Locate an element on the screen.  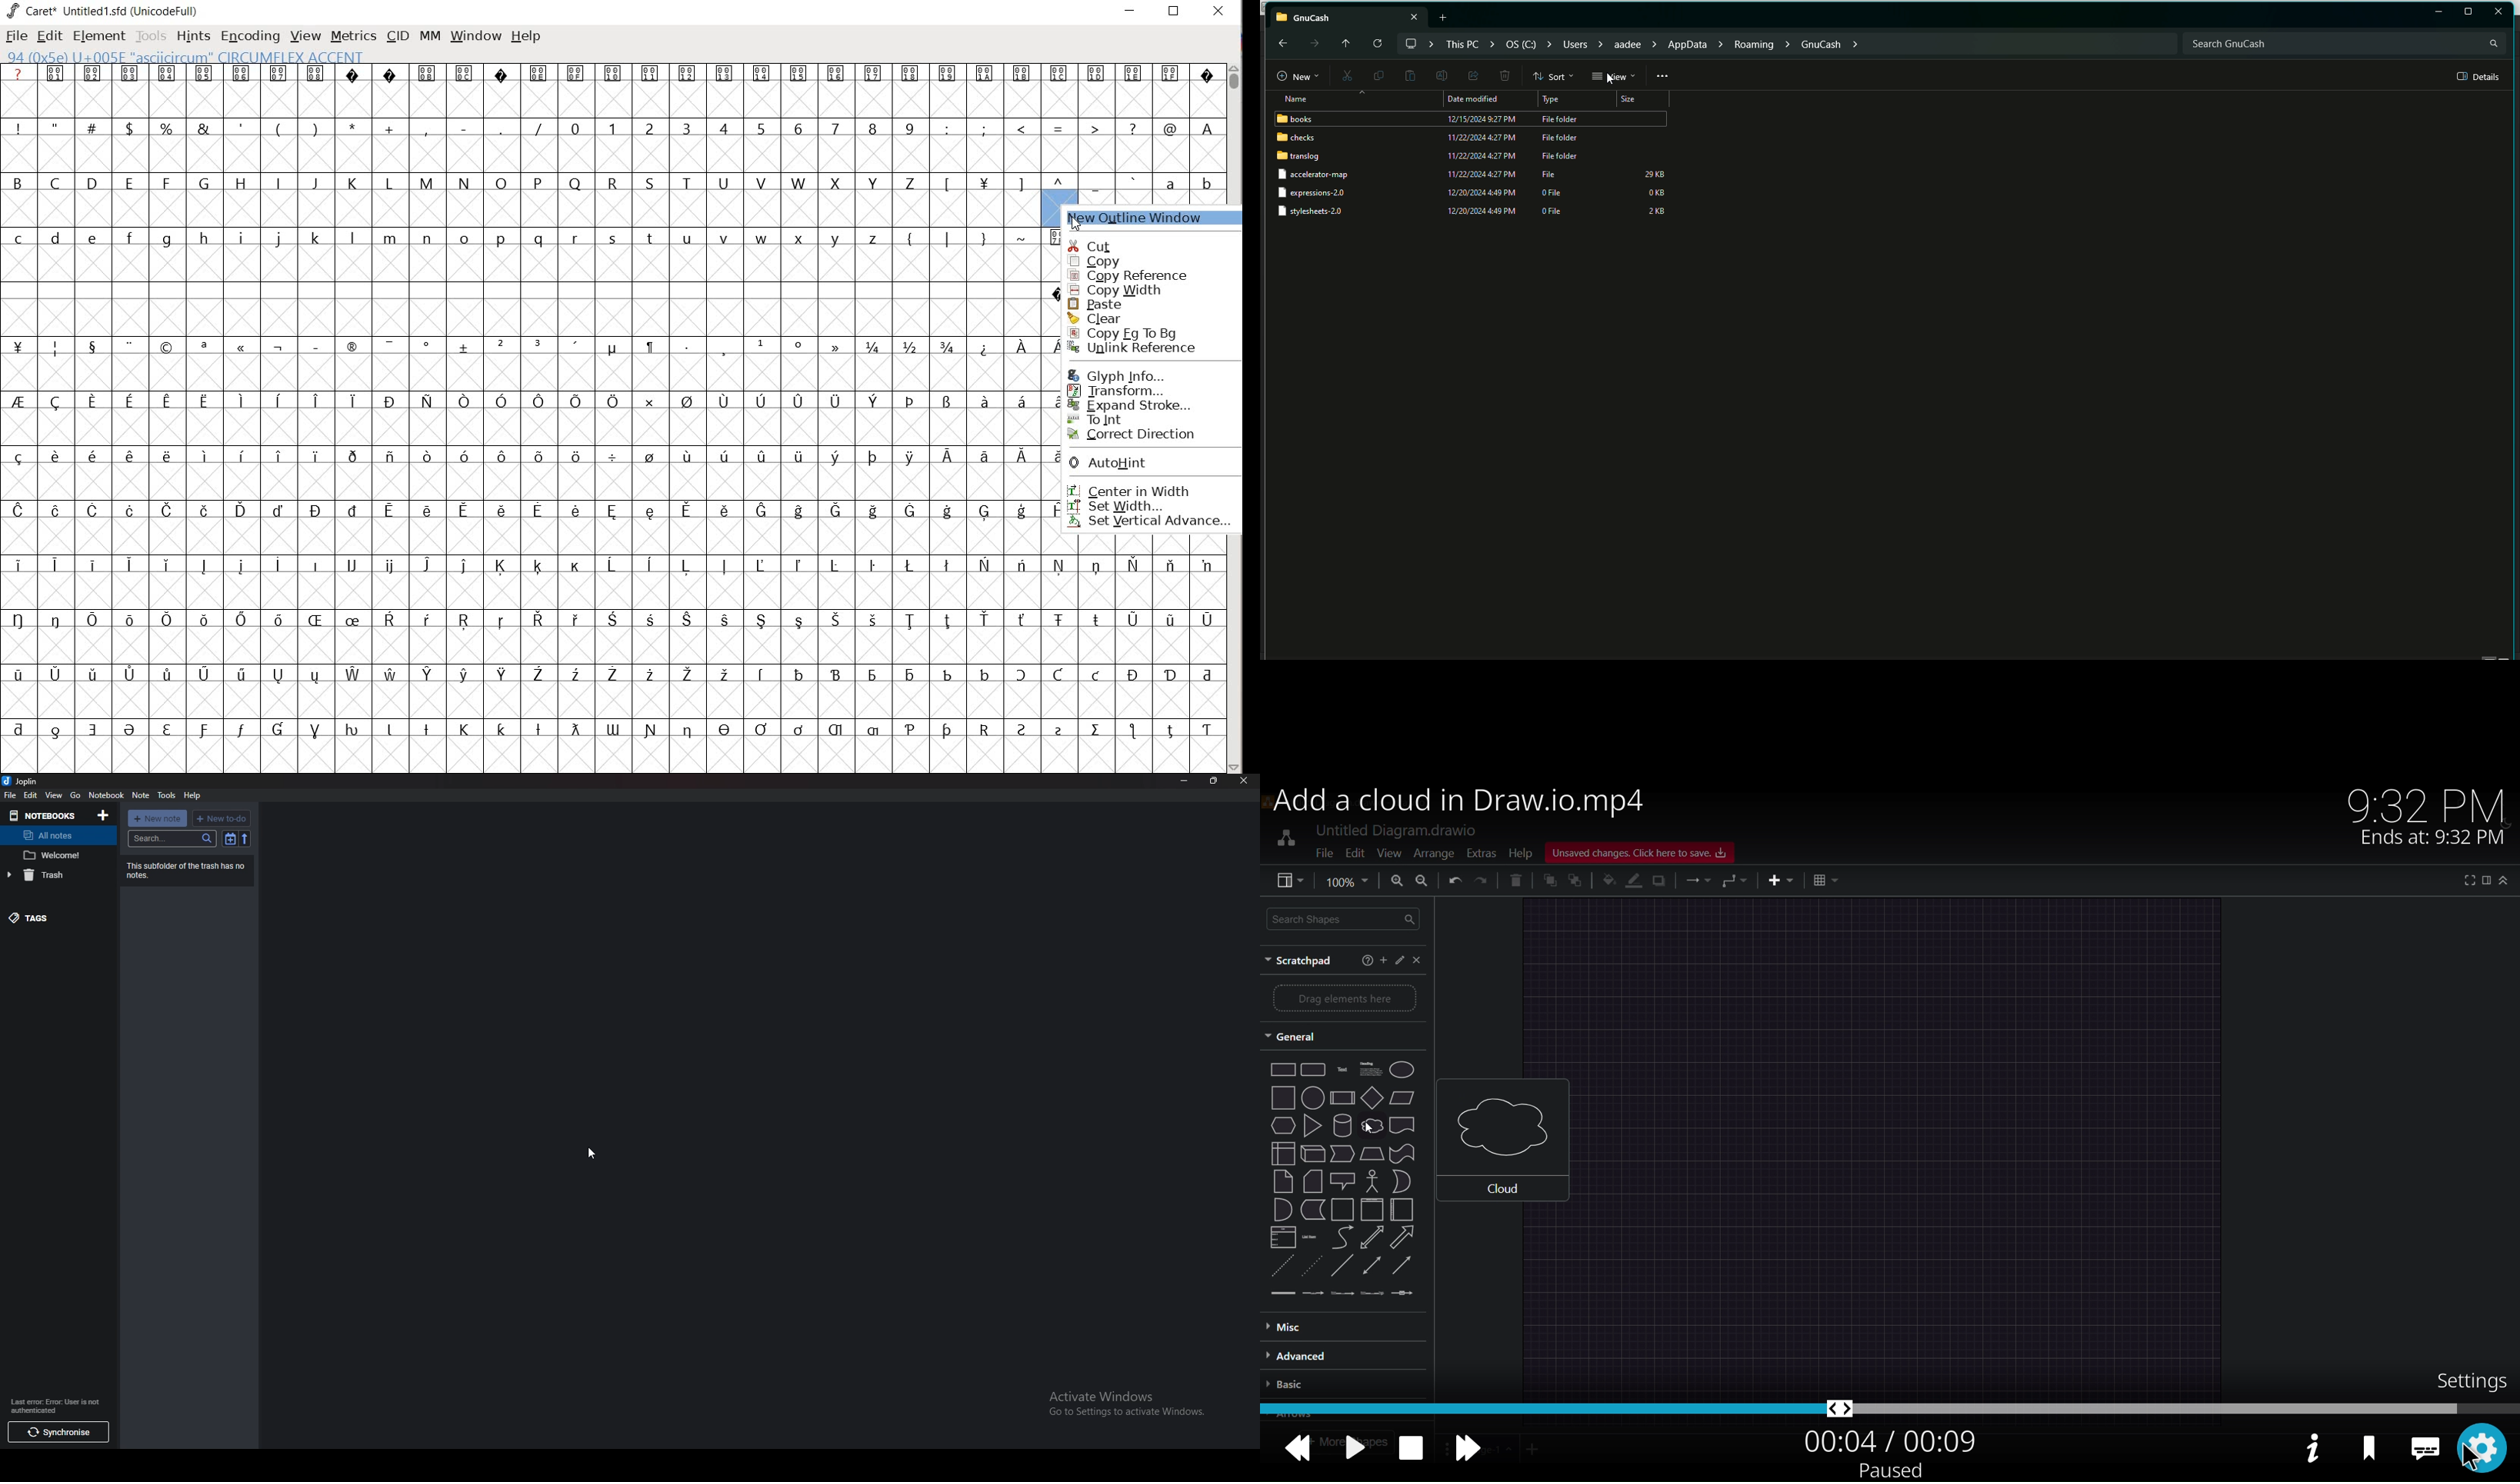
Resize is located at coordinates (1214, 781).